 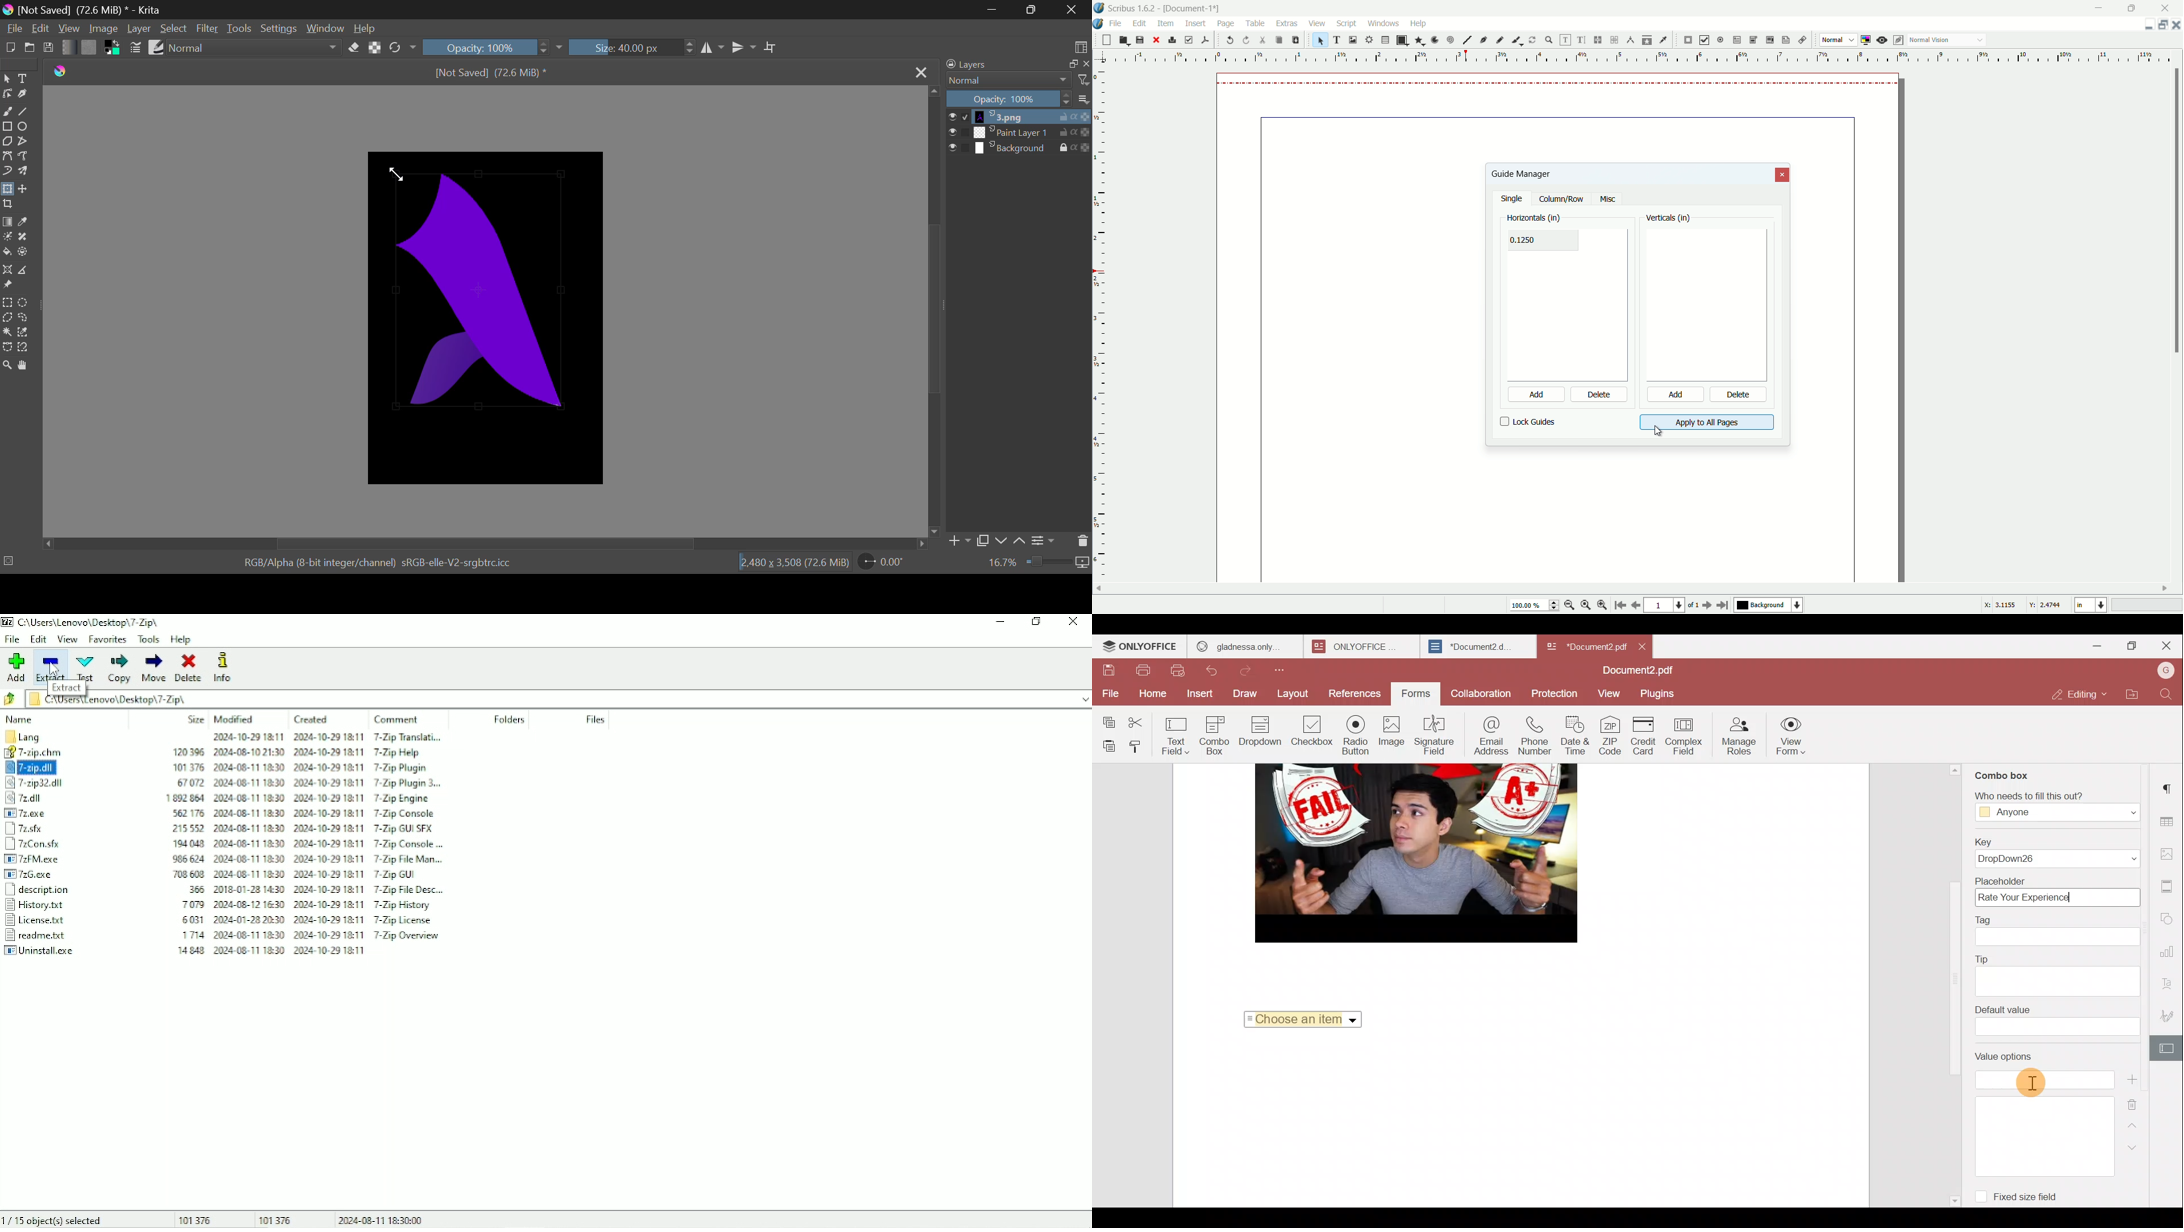 I want to click on verticals, so click(x=1669, y=219).